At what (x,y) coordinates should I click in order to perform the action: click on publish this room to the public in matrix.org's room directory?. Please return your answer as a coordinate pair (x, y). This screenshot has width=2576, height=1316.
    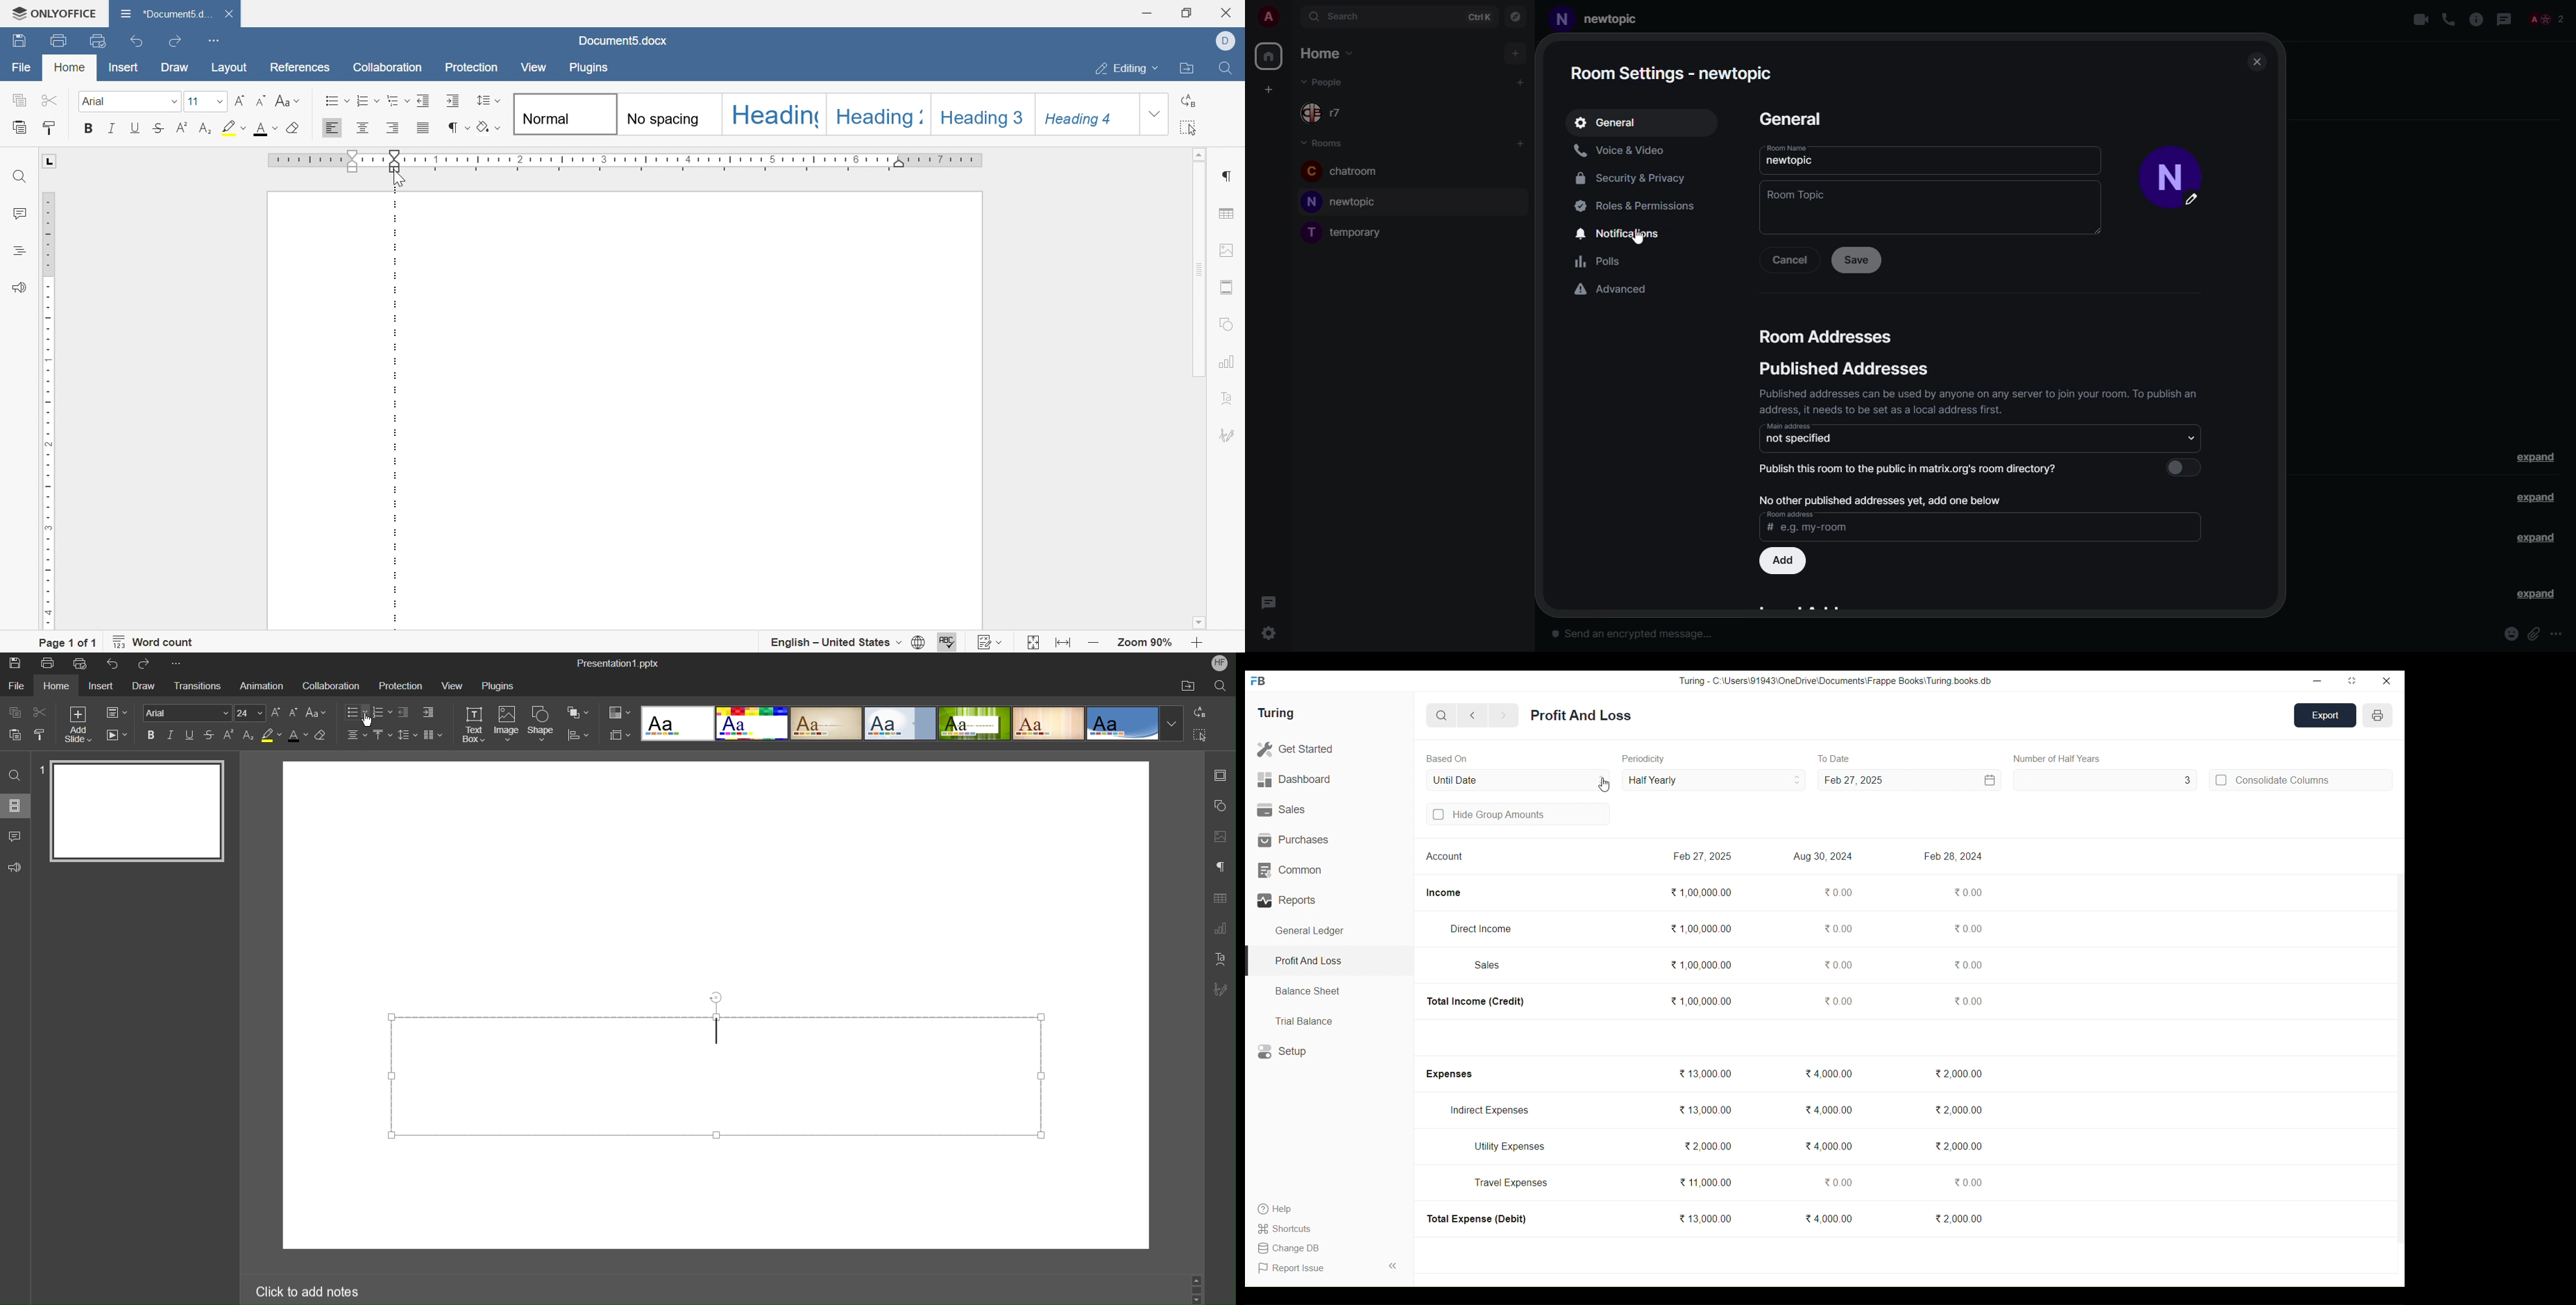
    Looking at the image, I should click on (1917, 469).